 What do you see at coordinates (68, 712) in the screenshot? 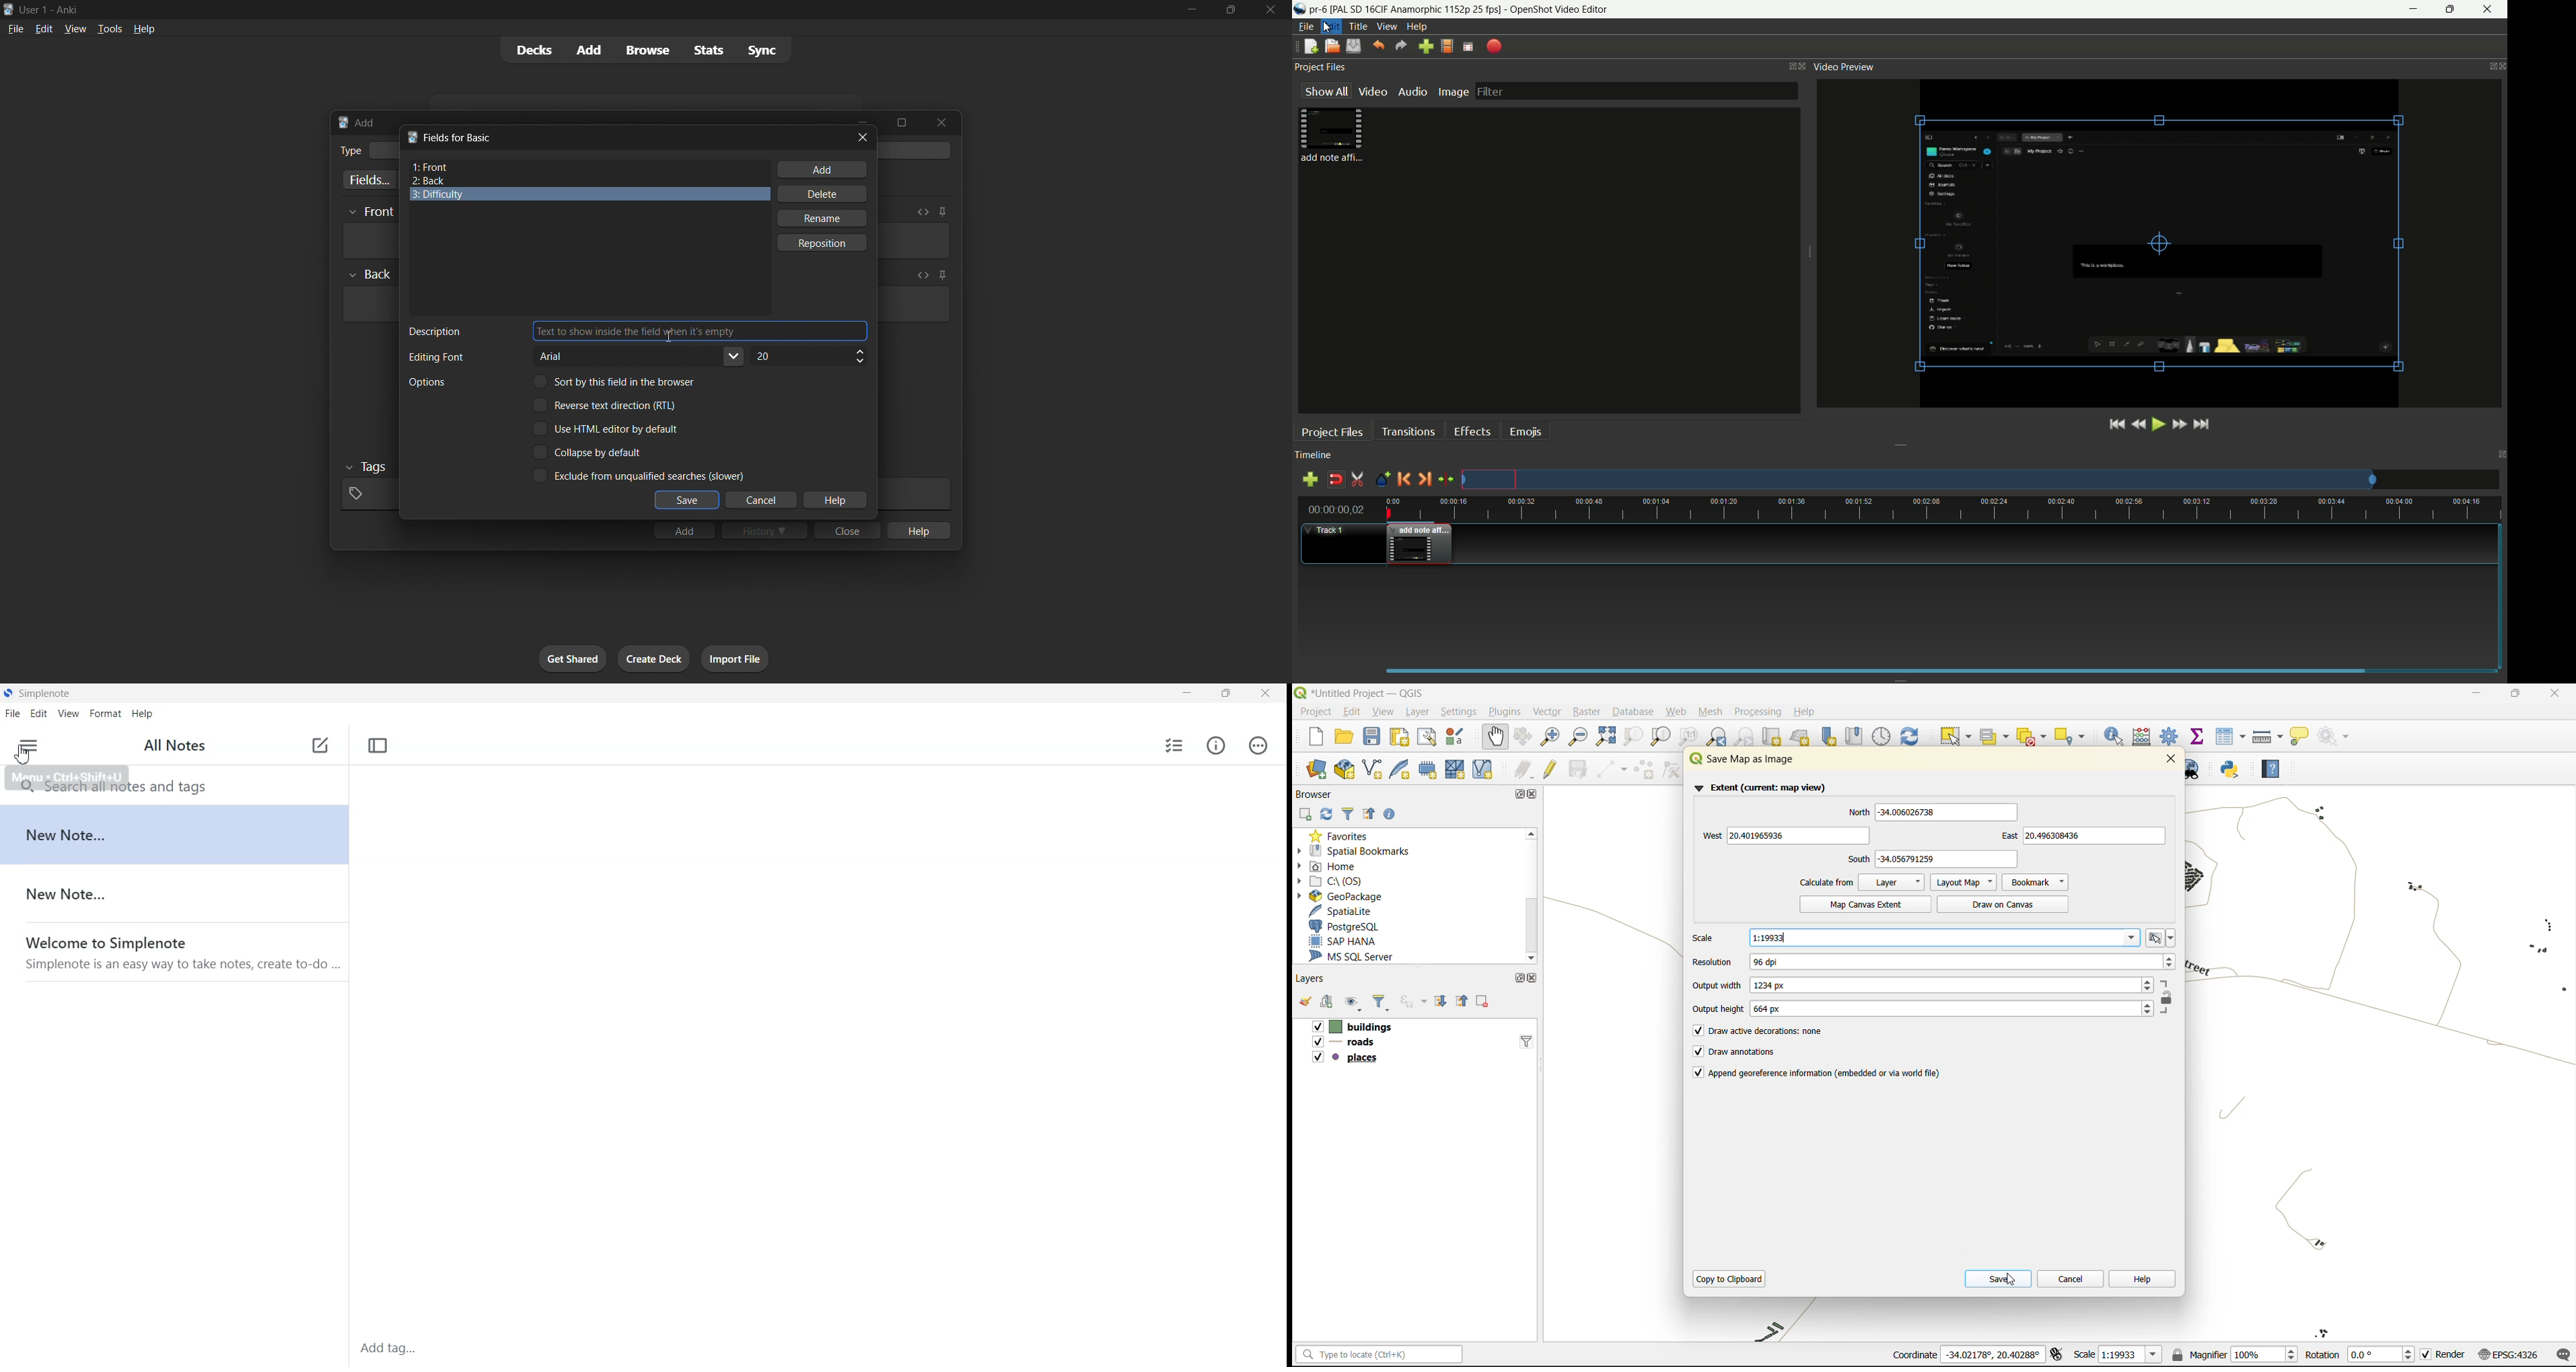
I see `View` at bounding box center [68, 712].